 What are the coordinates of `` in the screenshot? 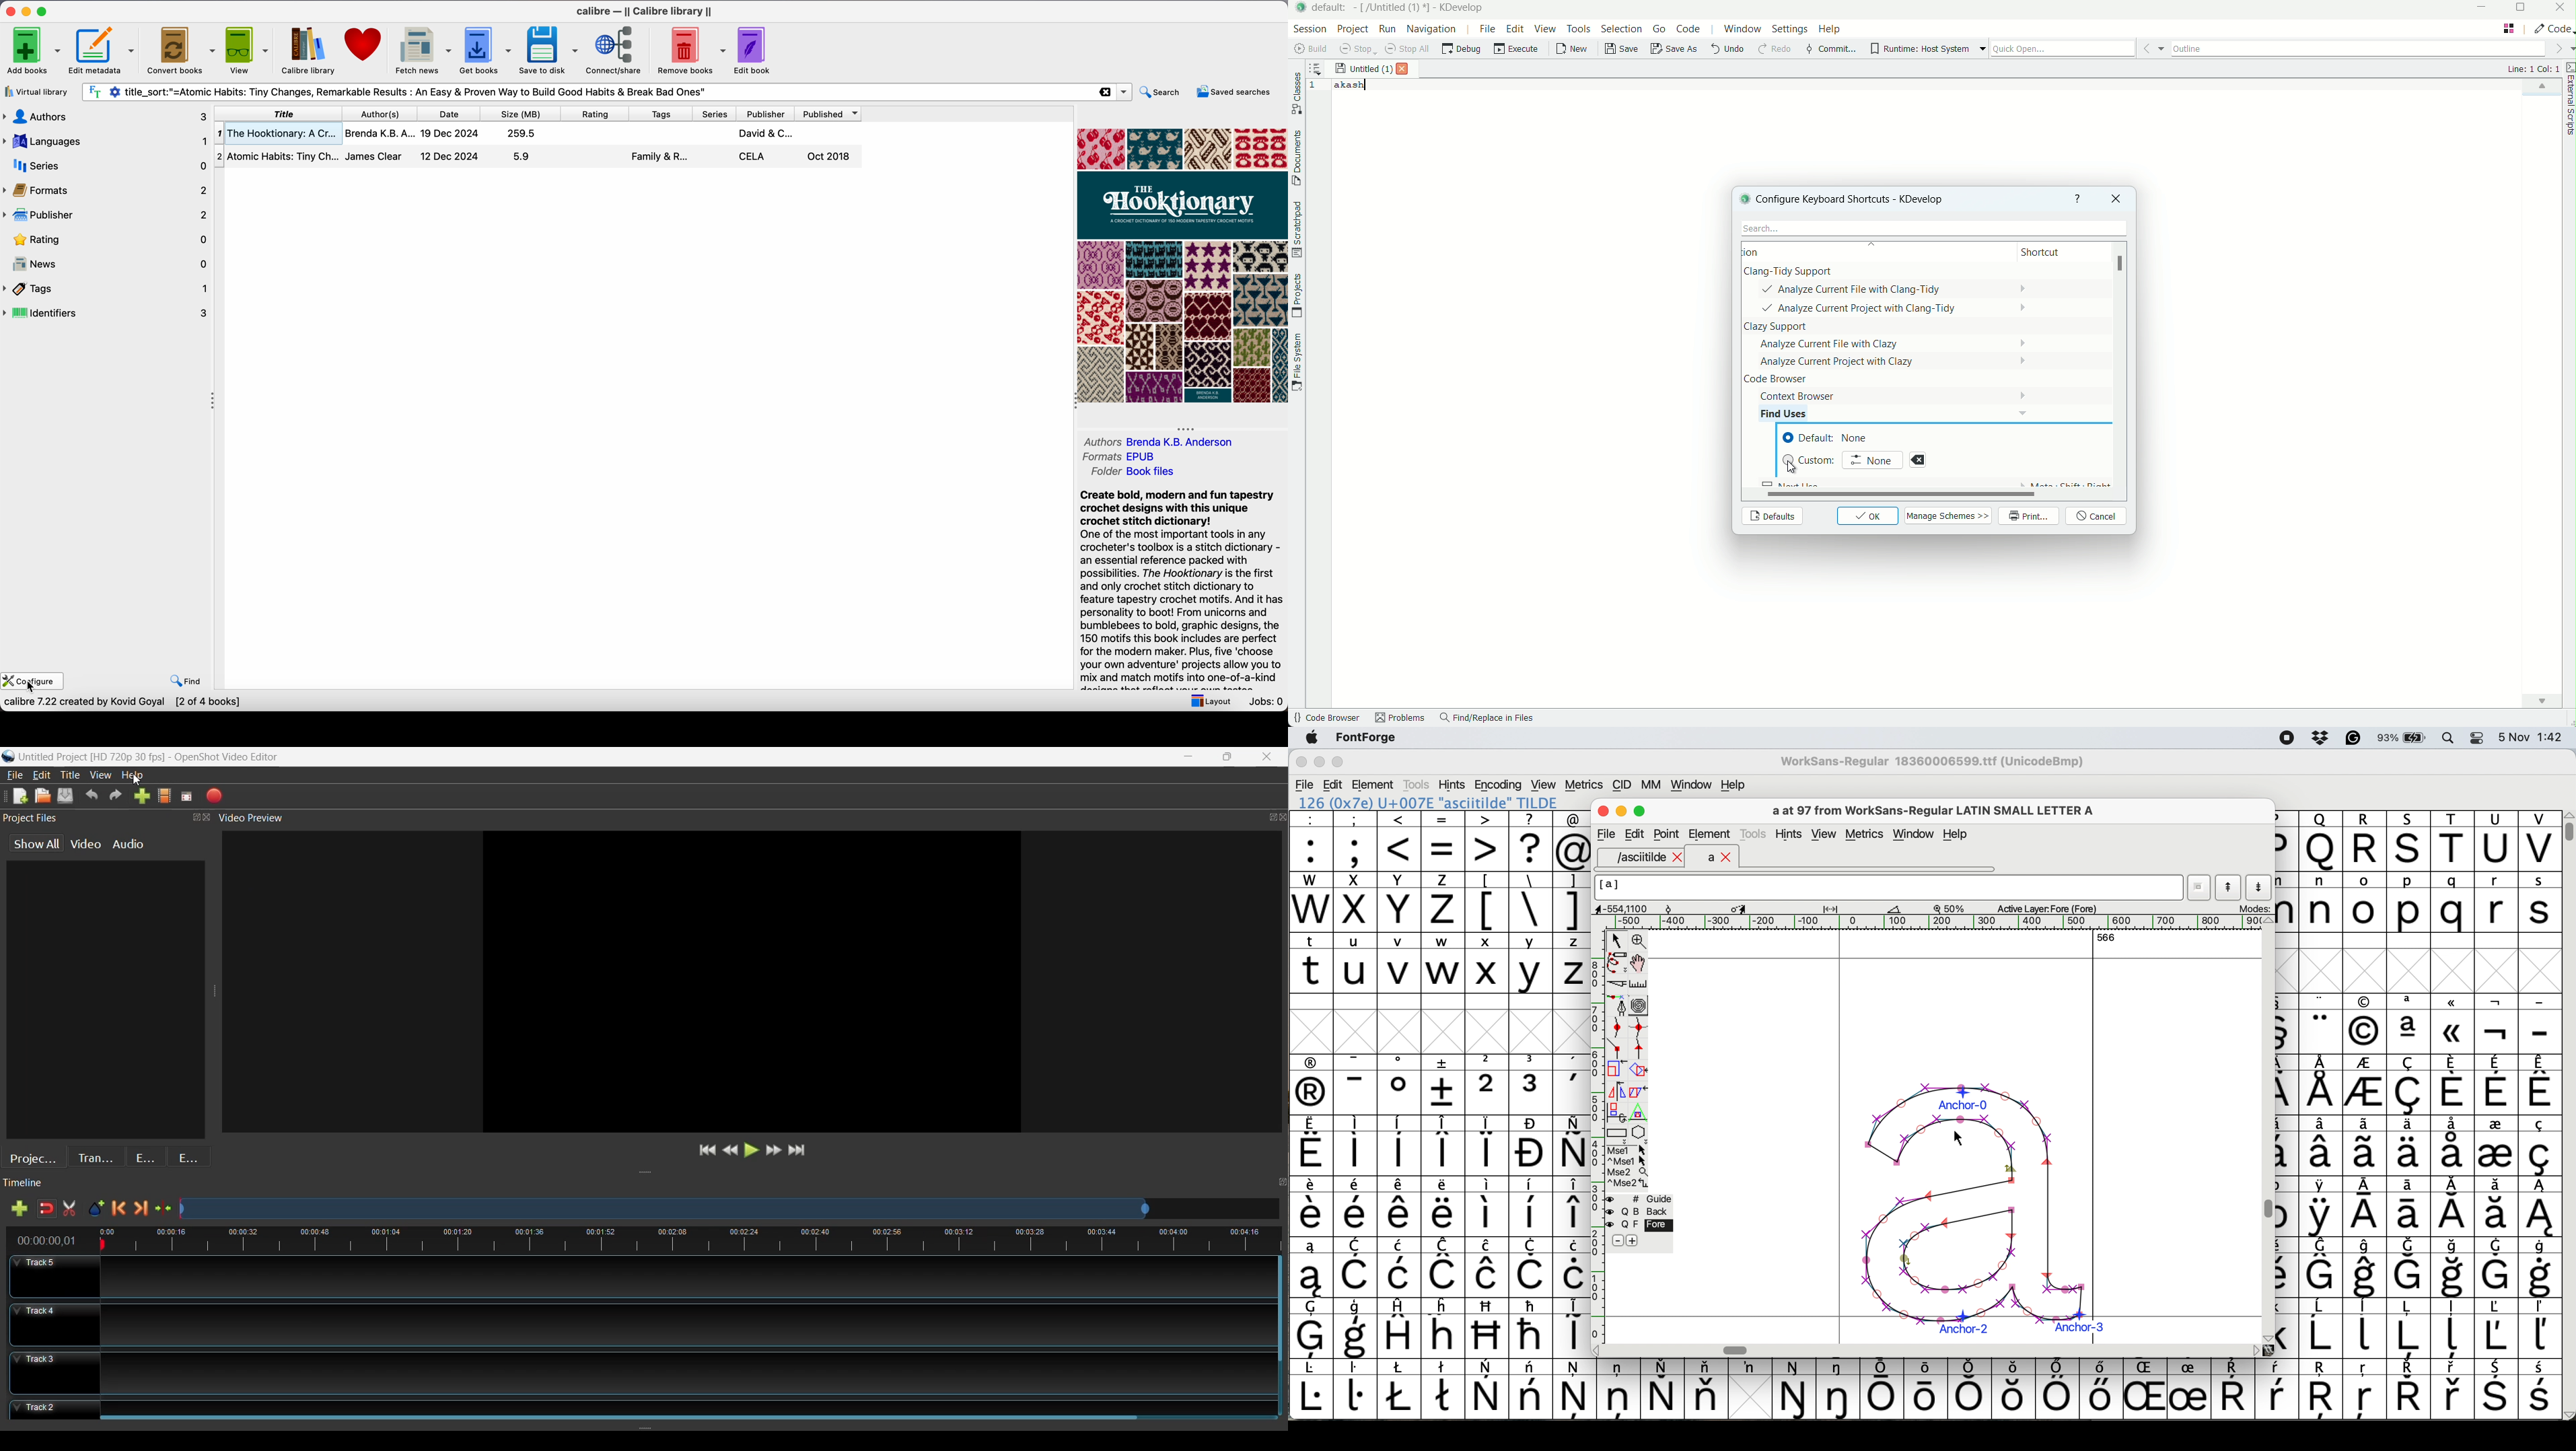 It's located at (2014, 1389).